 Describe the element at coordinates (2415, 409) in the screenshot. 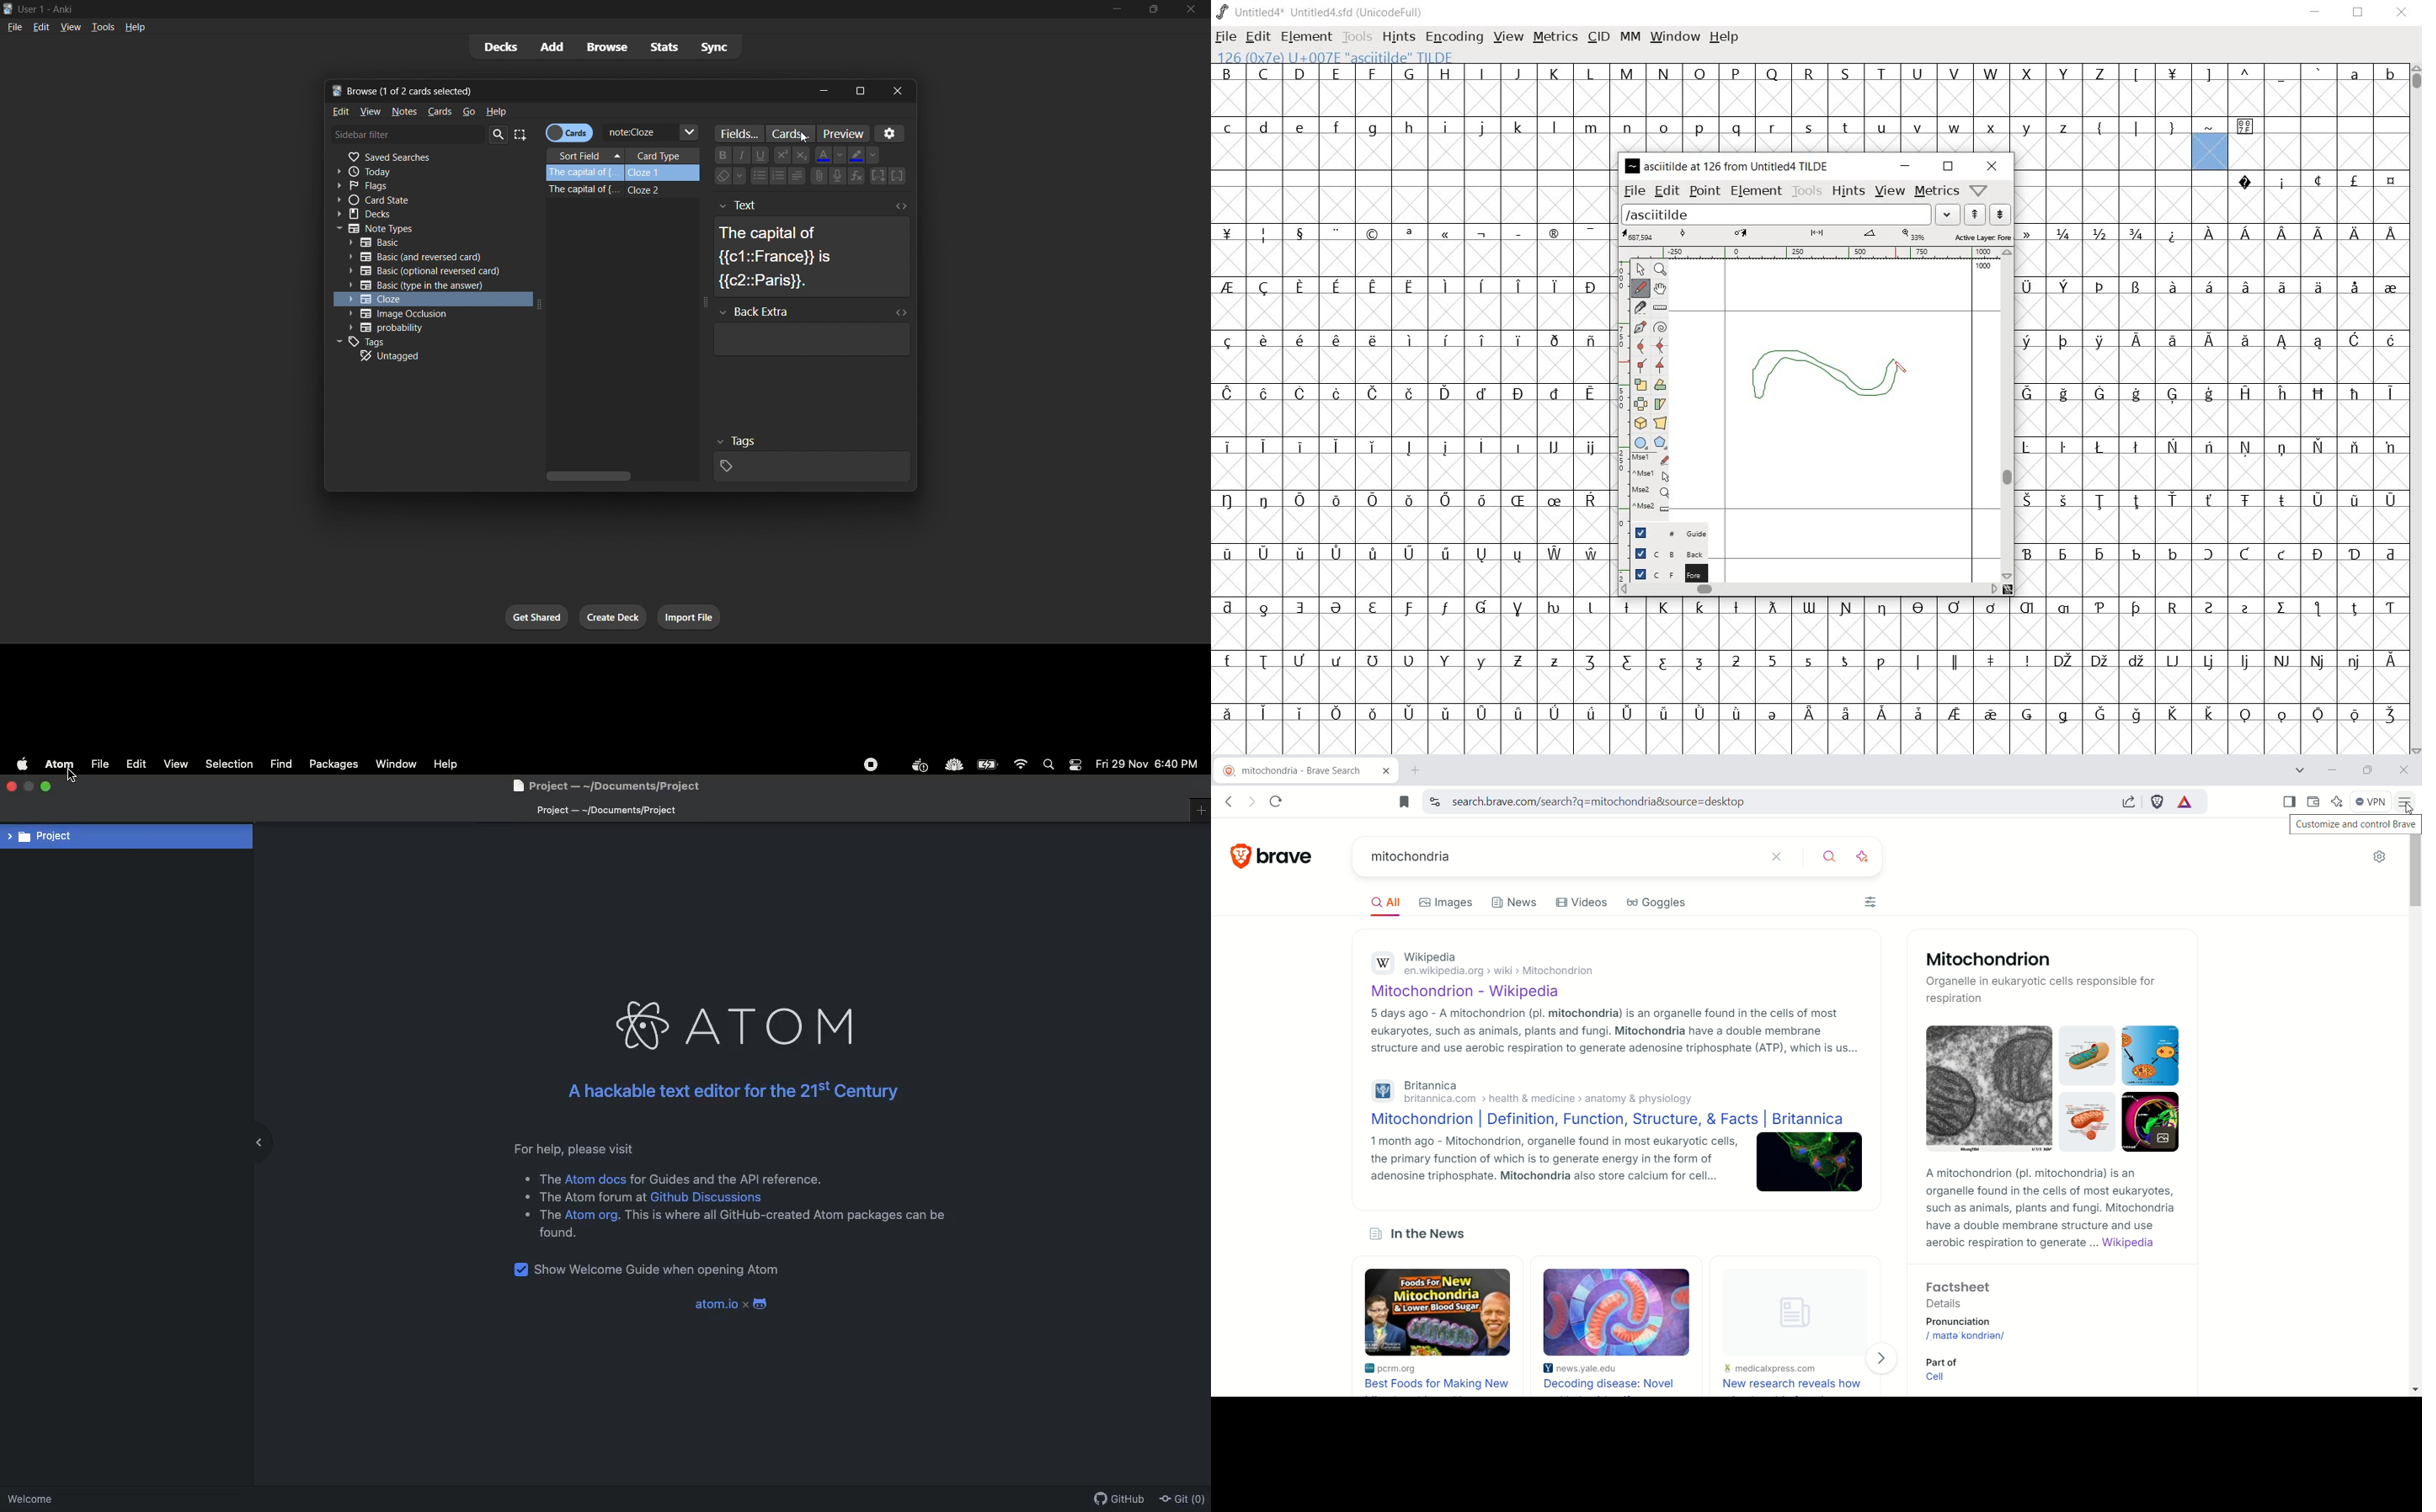

I see `SCROLLBAR` at that location.